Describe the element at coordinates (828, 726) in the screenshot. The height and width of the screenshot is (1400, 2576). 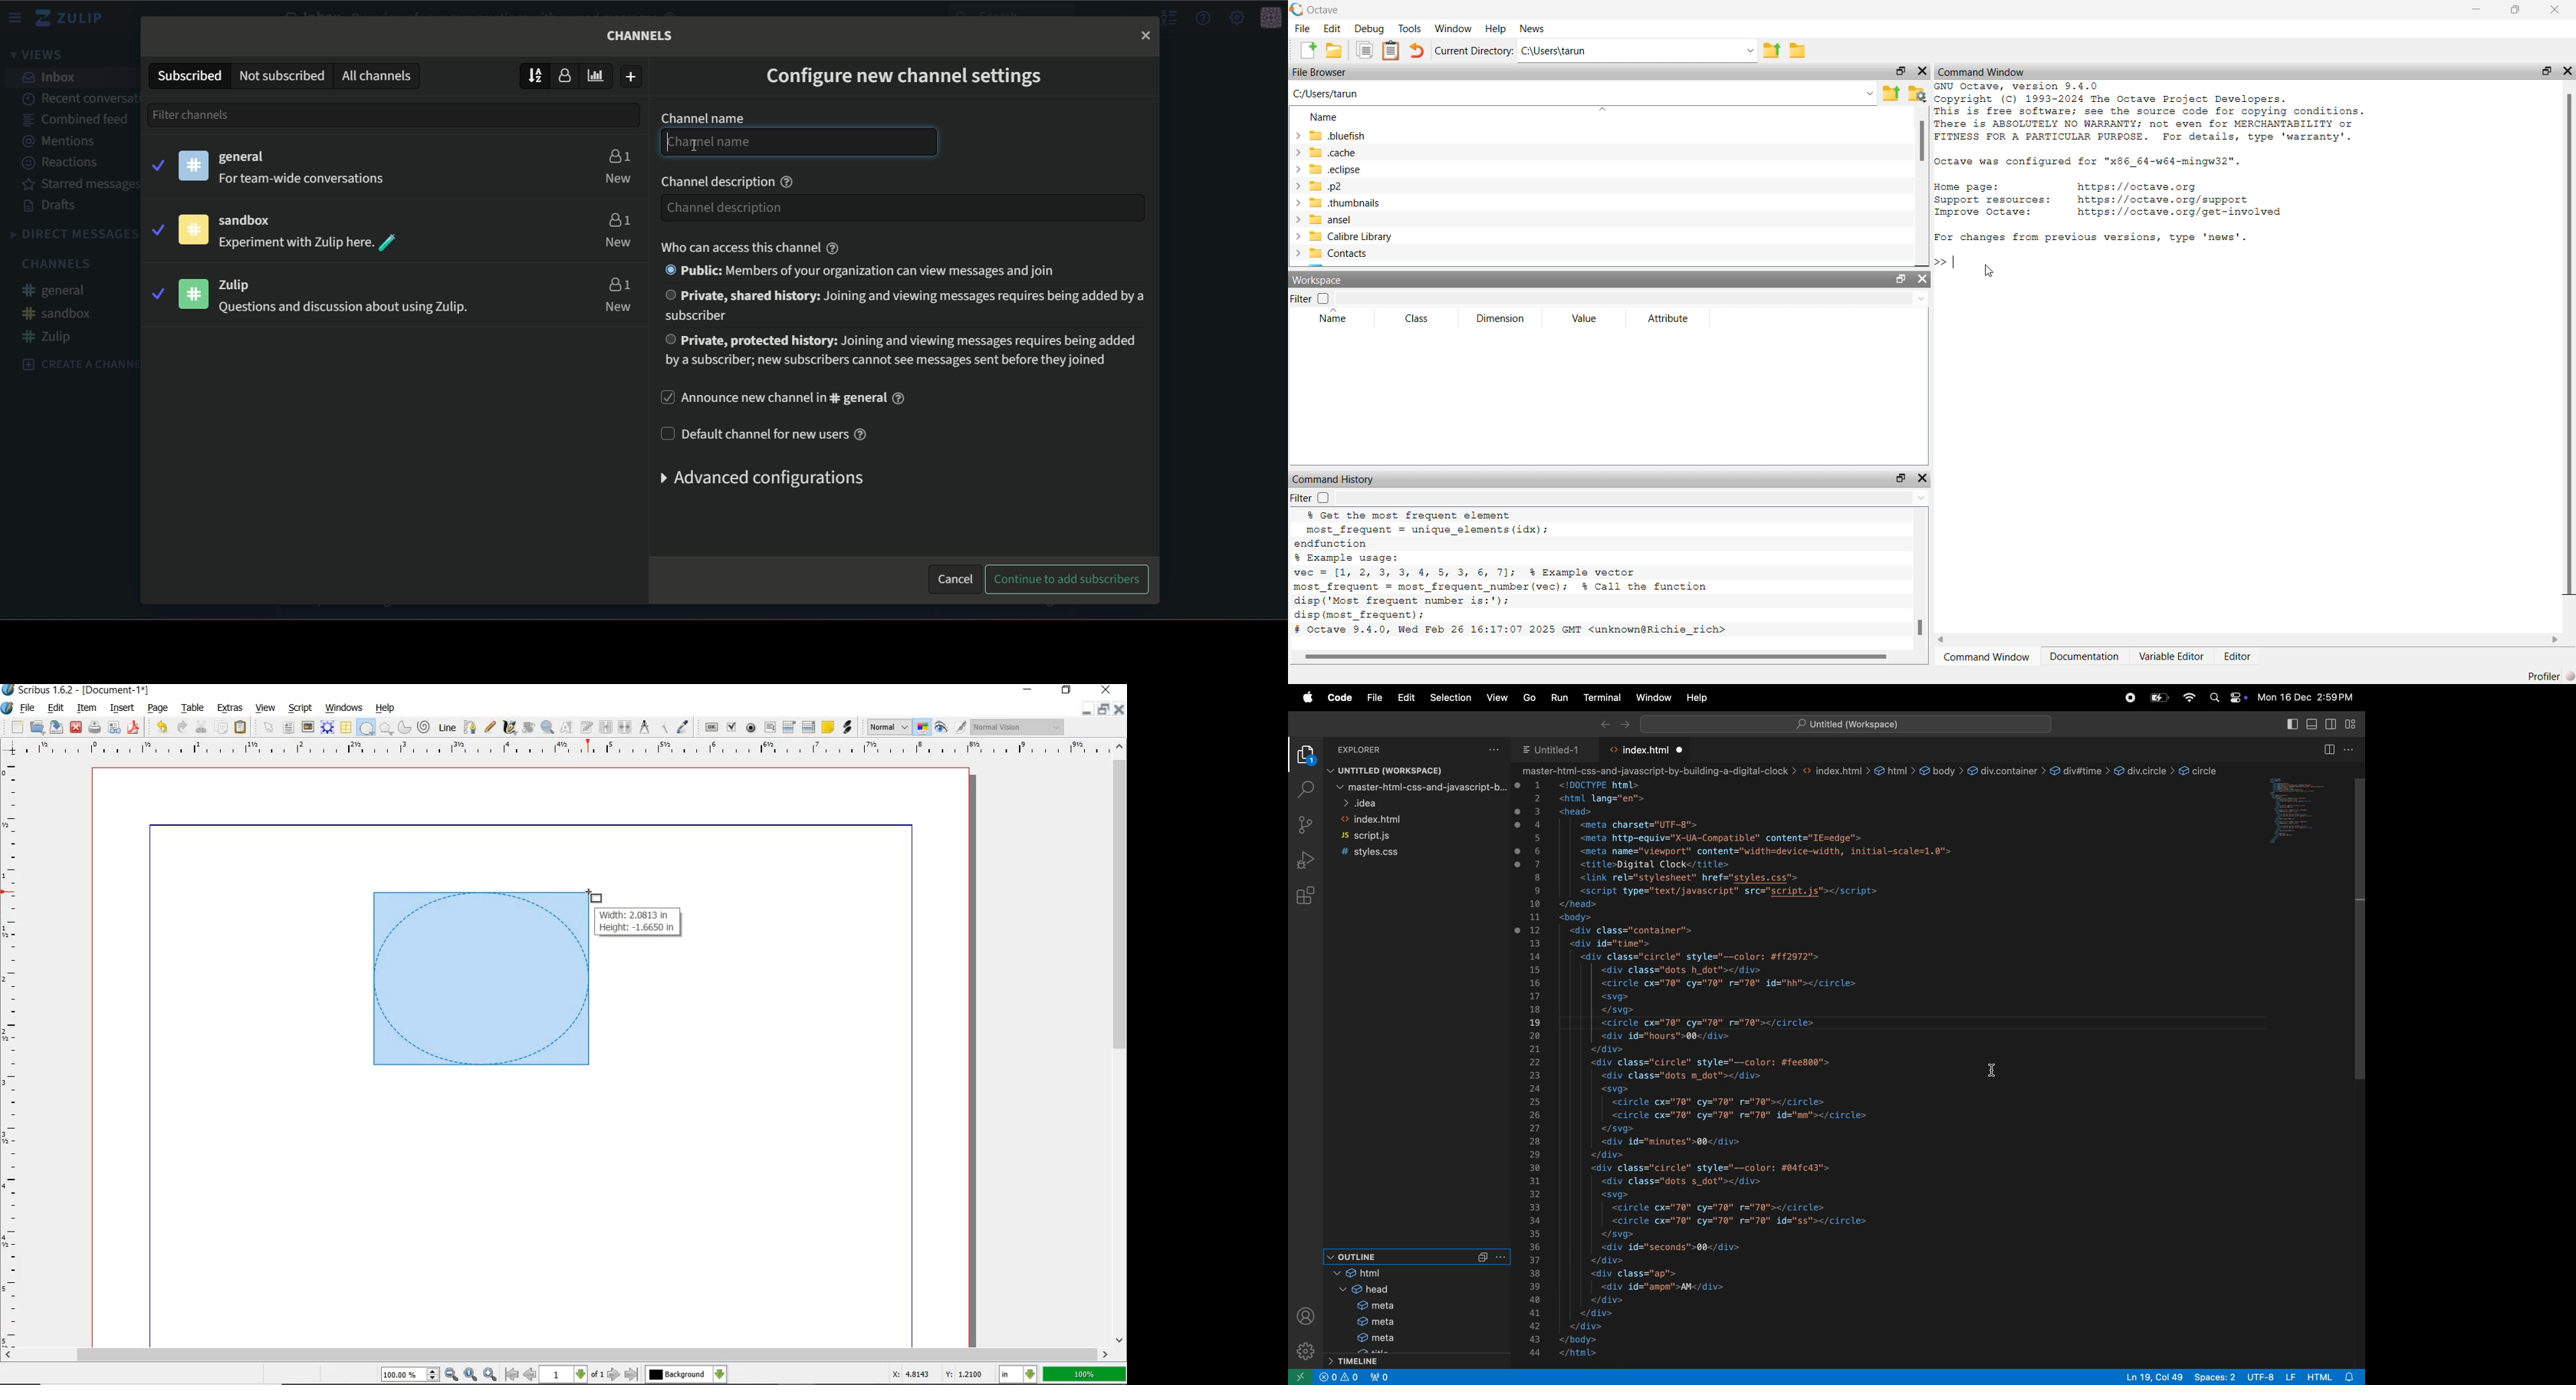
I see `TEXT ANNOATATION` at that location.